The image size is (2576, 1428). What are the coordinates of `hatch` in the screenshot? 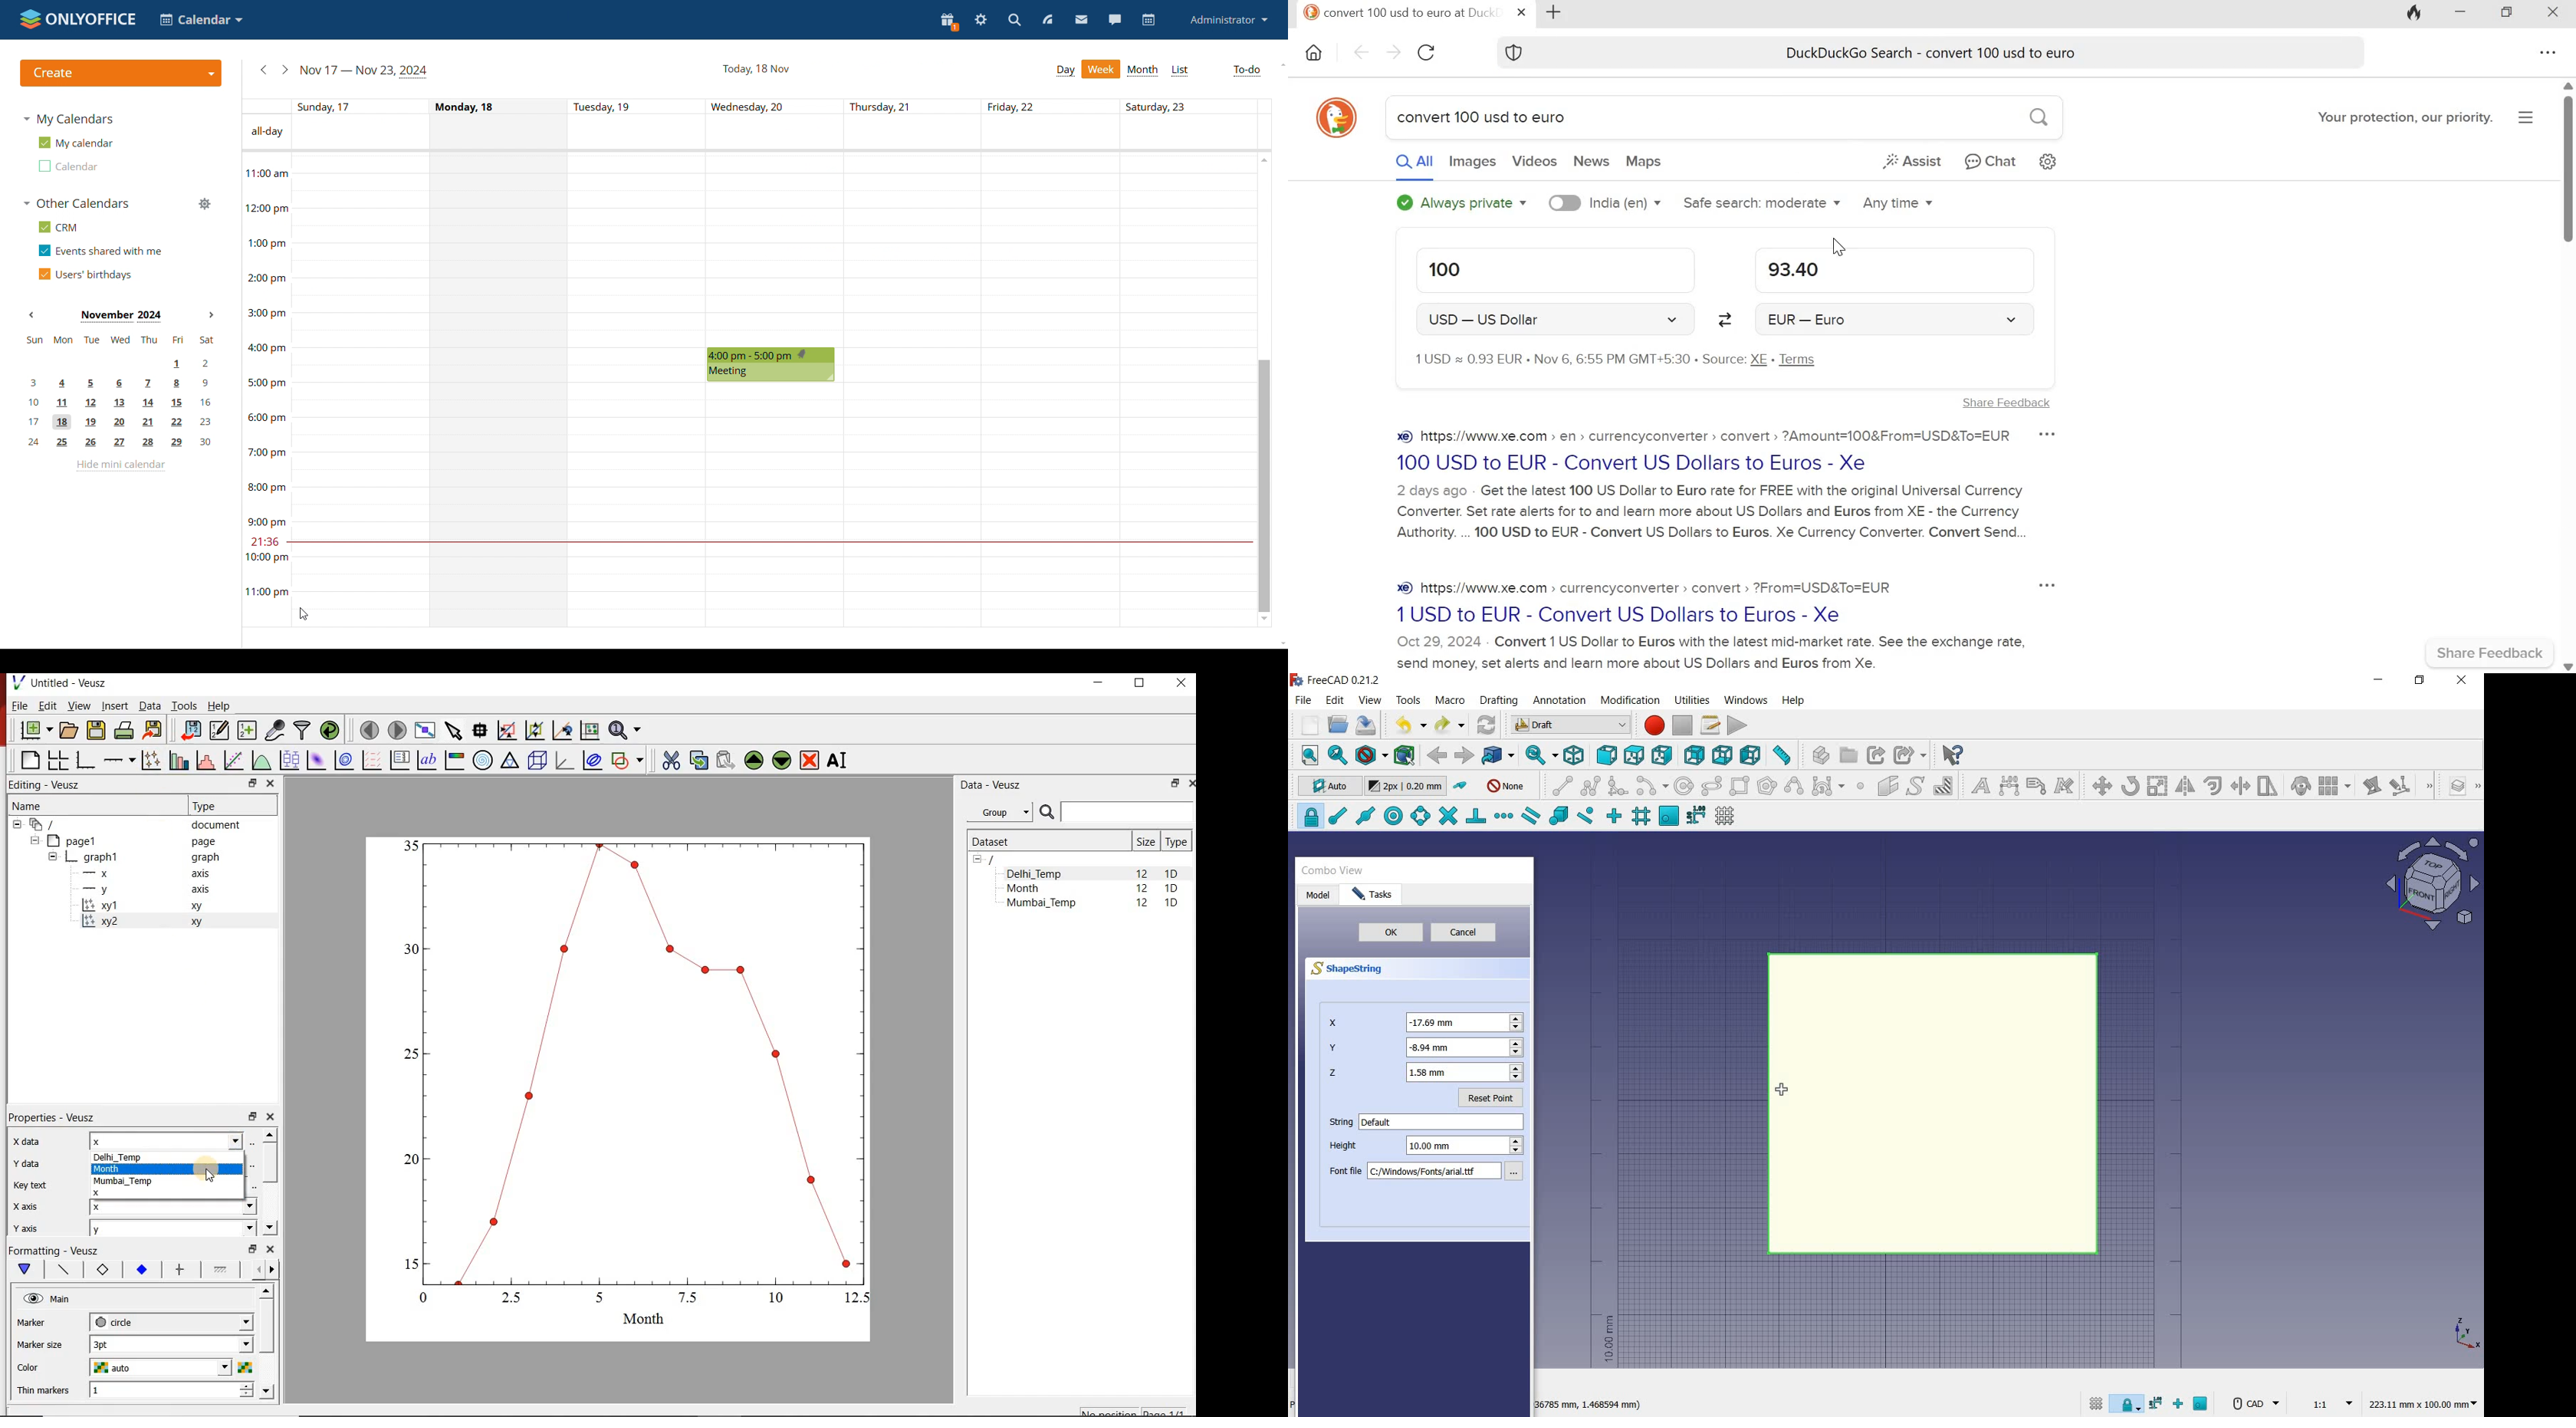 It's located at (1944, 785).